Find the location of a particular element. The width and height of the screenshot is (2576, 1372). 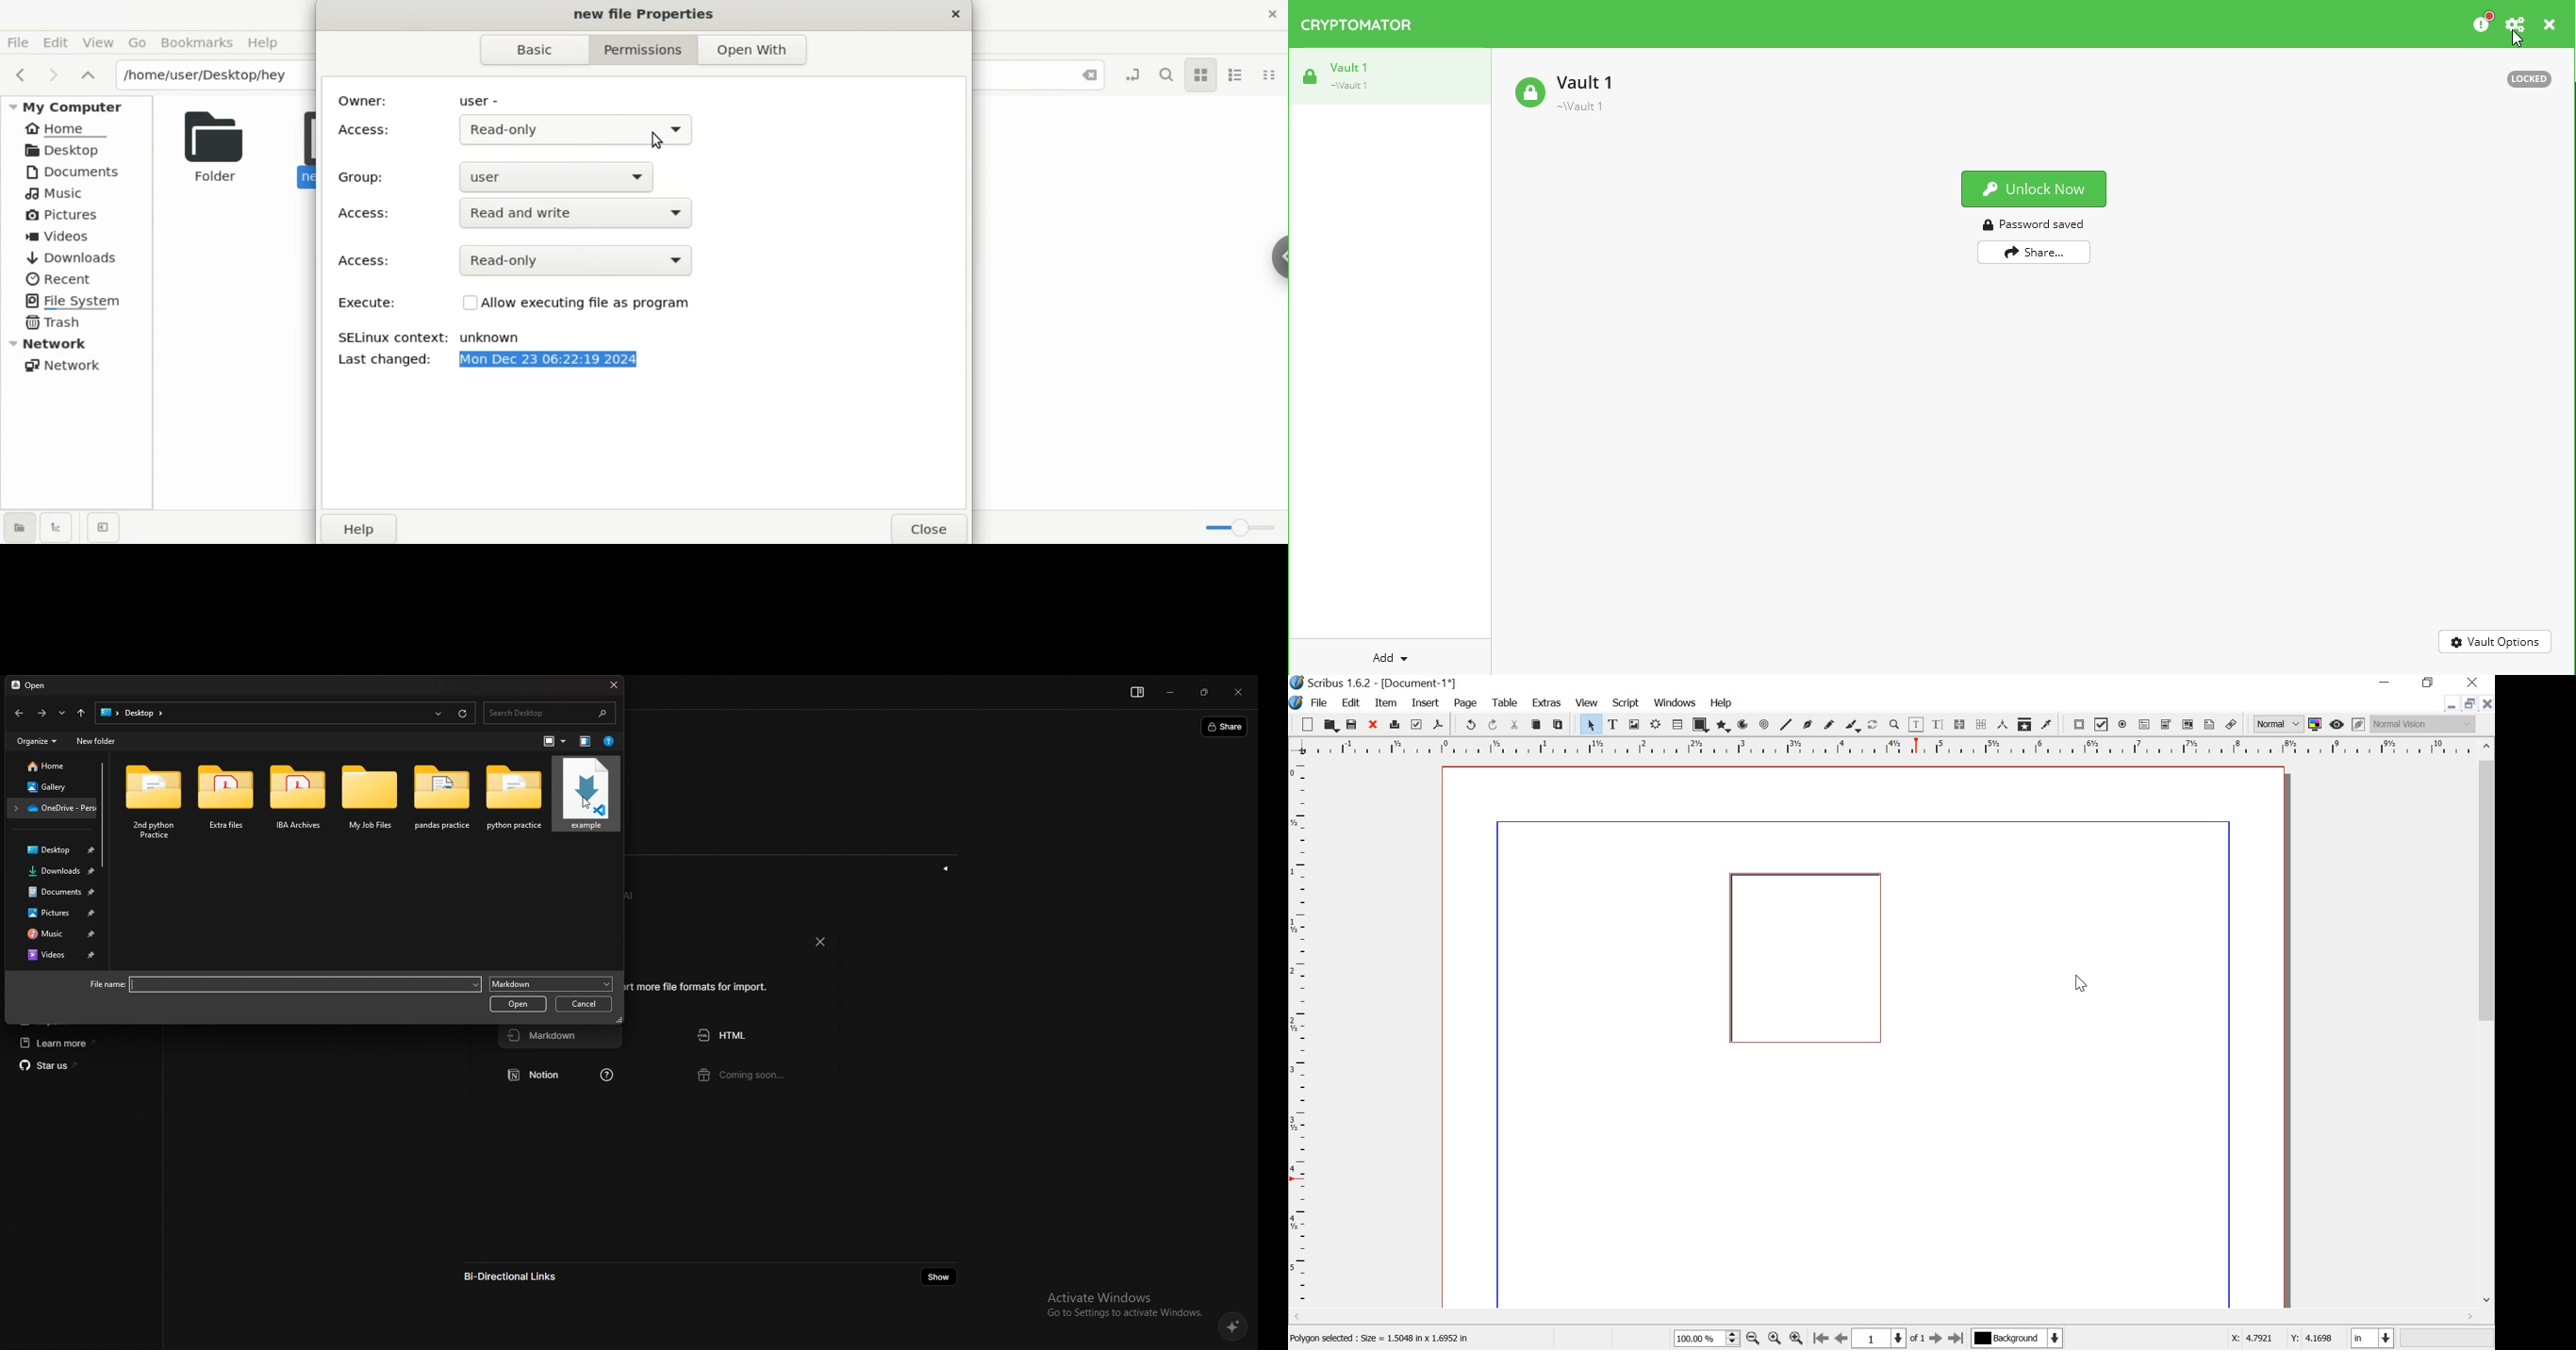

close is located at coordinates (820, 941).